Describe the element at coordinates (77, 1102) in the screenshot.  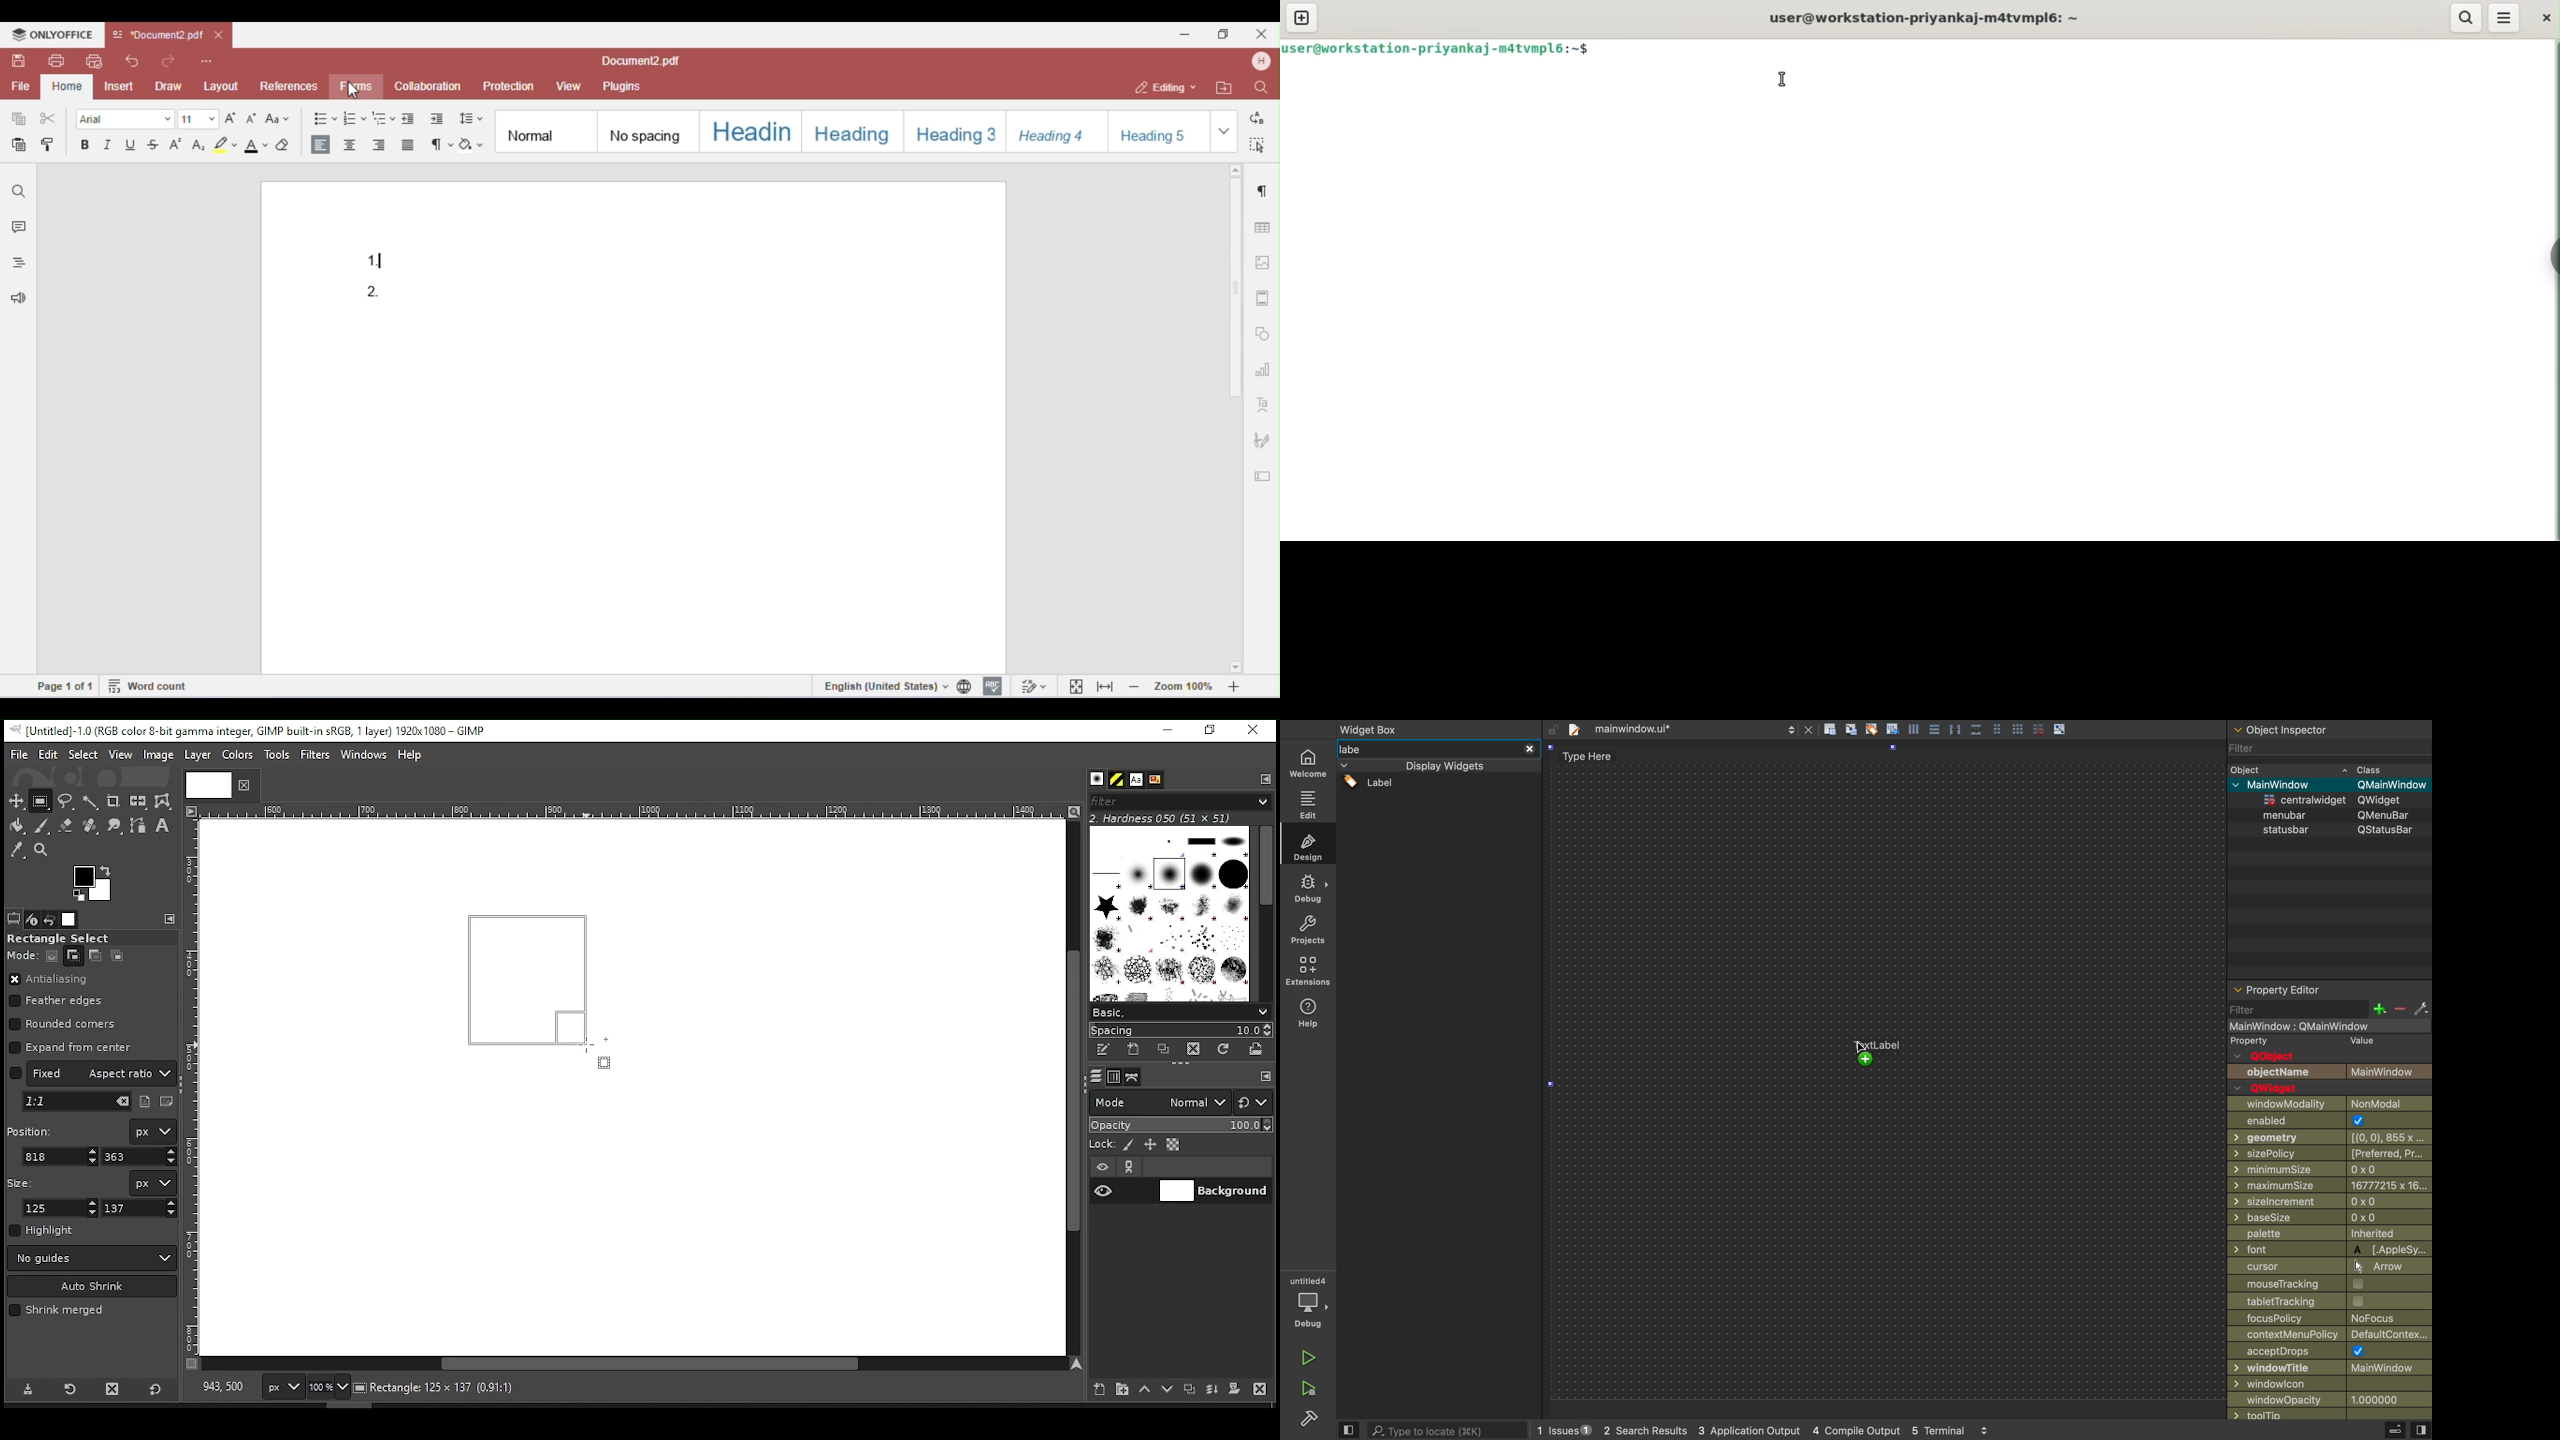
I see `pick aspect ration` at that location.